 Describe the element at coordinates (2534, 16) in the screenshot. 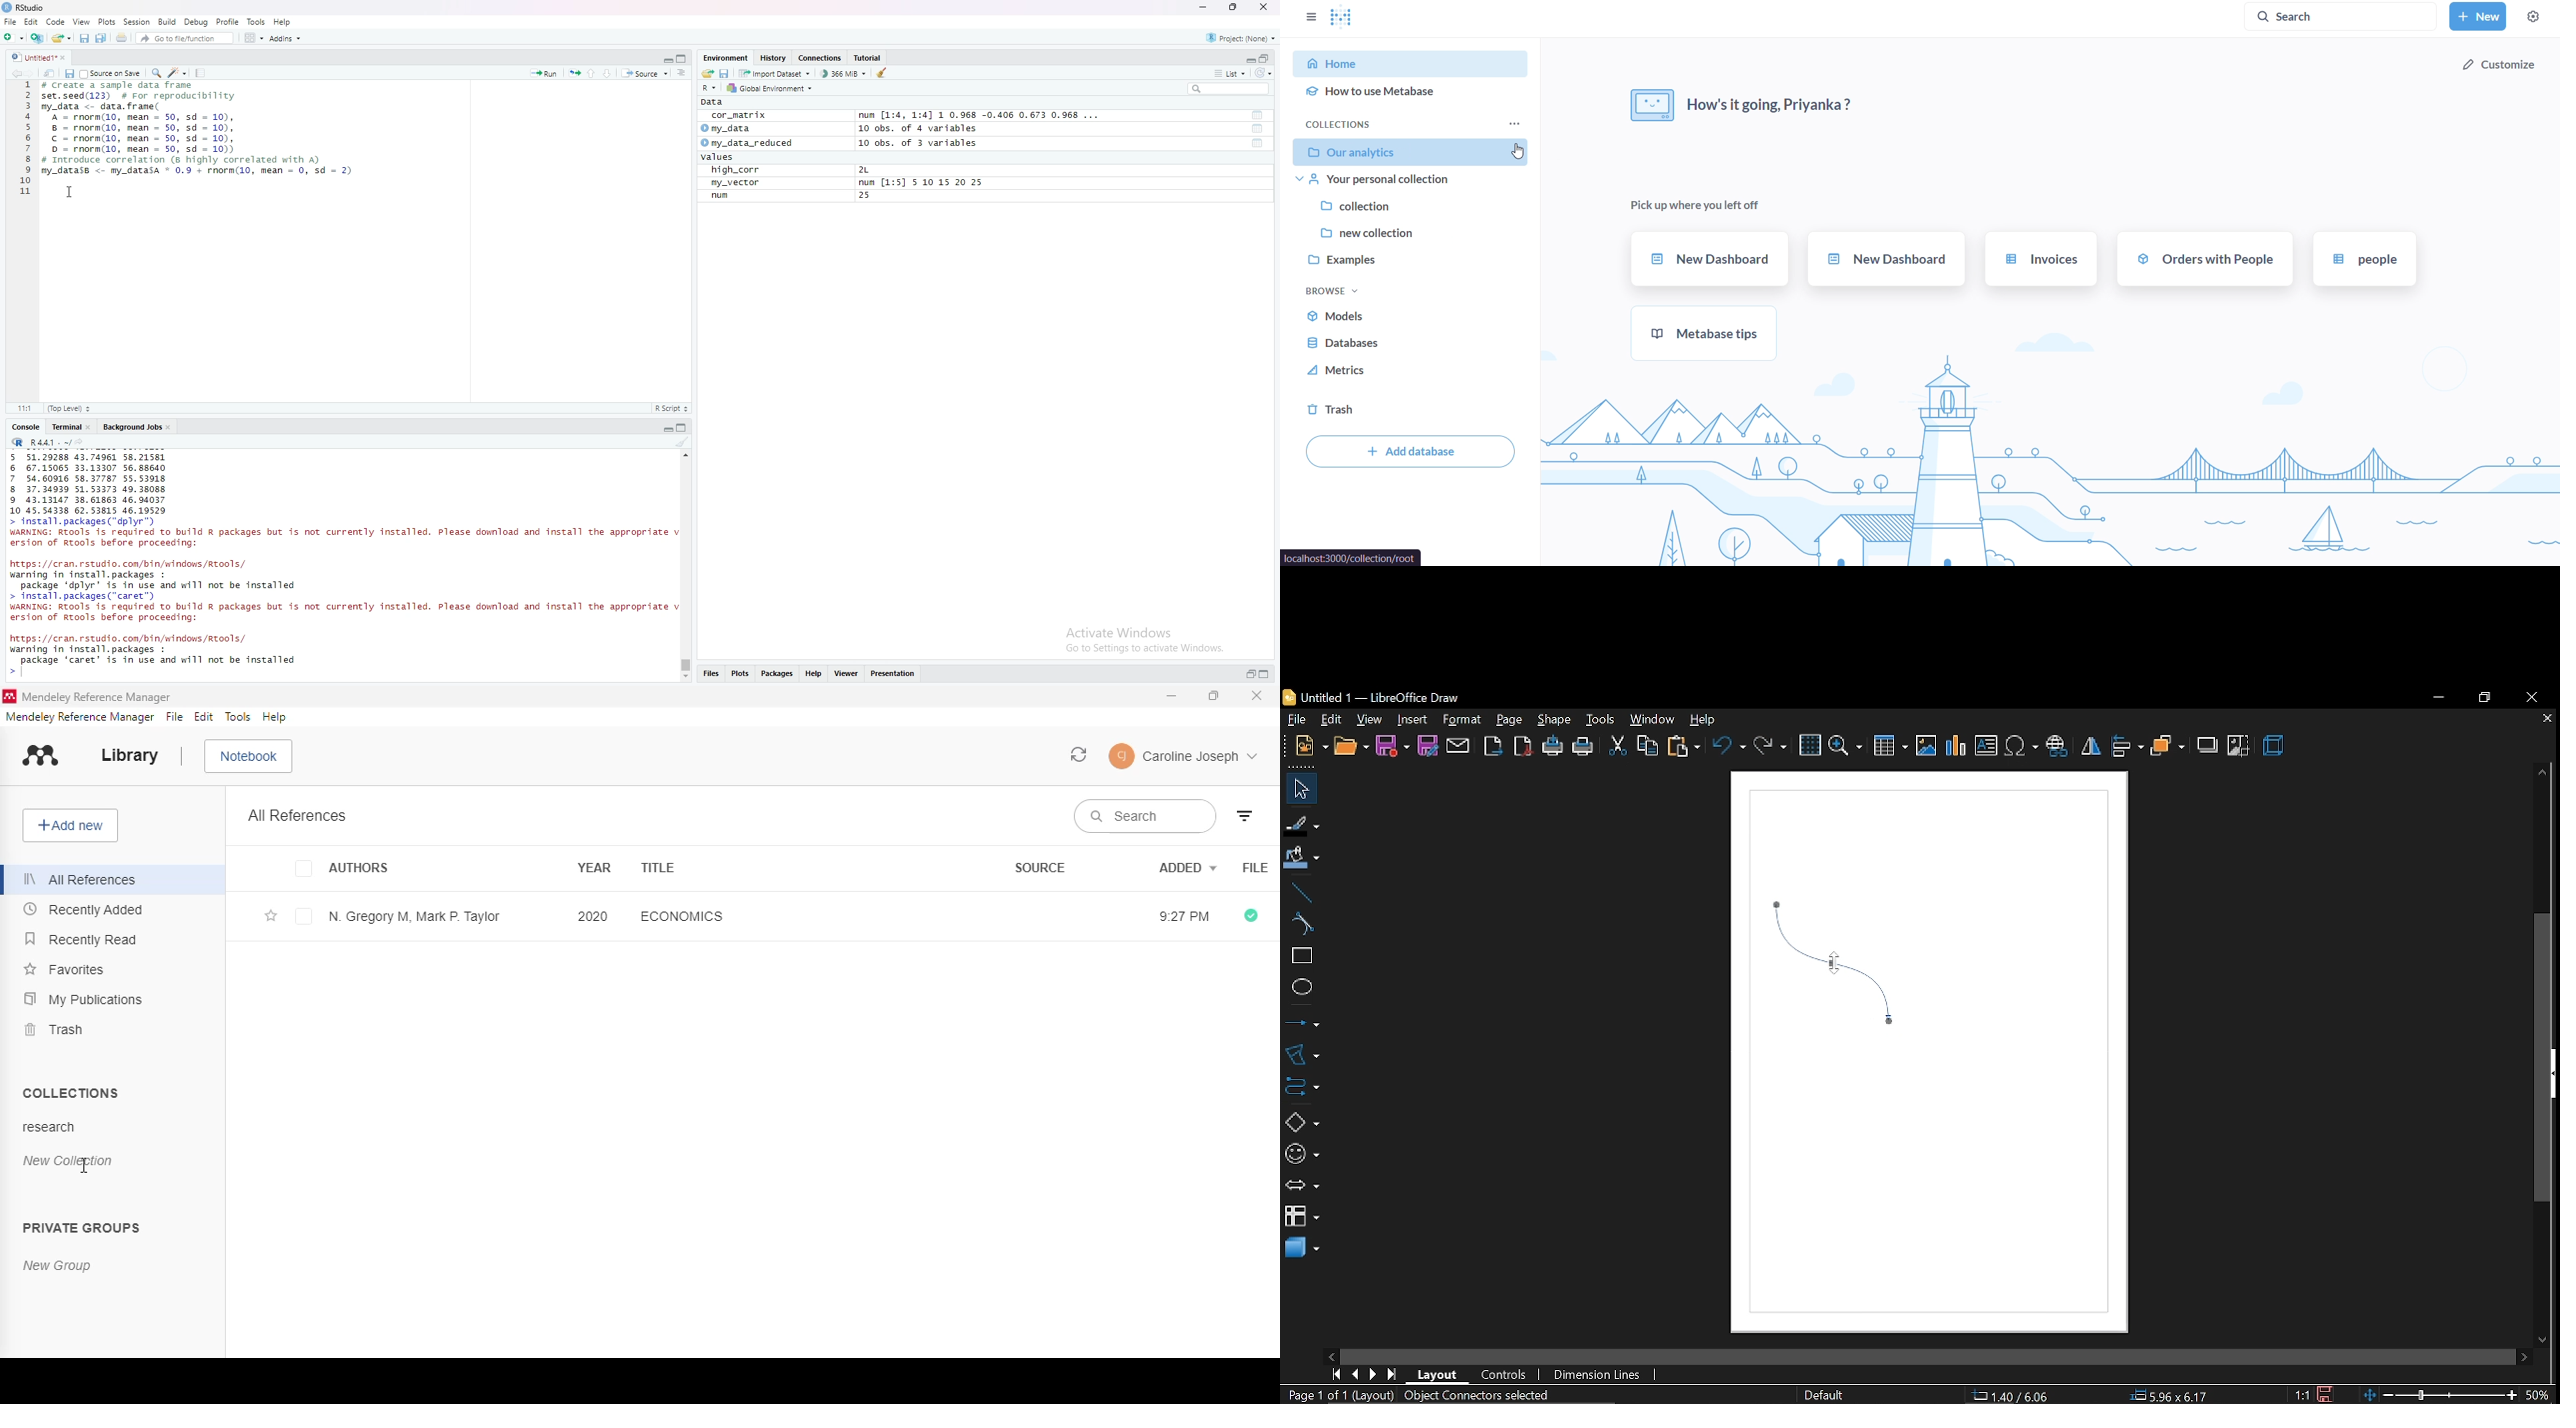

I see `settings` at that location.